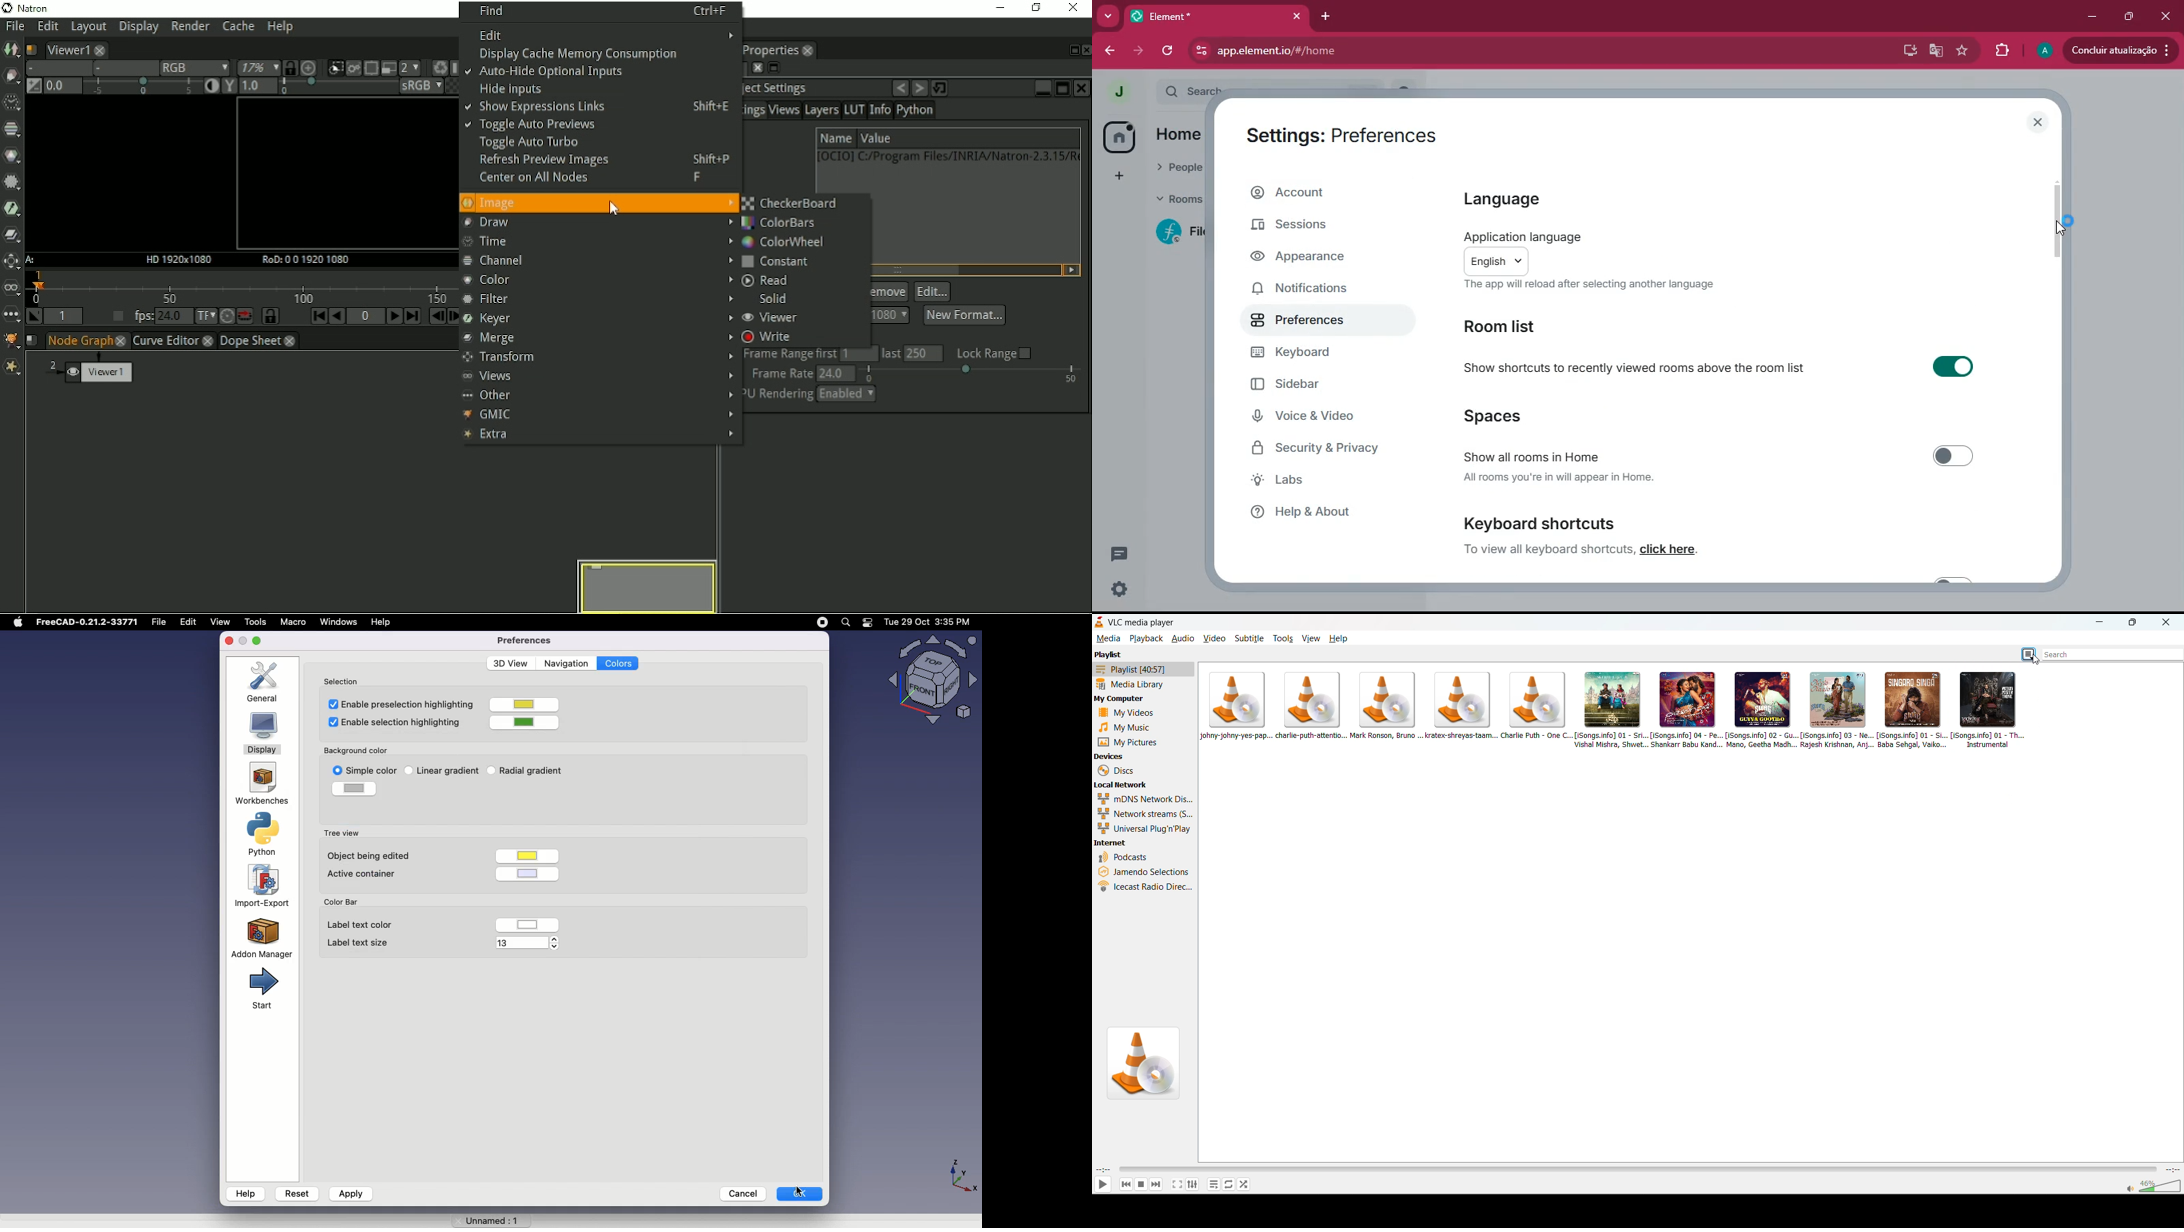 The height and width of the screenshot is (1232, 2184). I want to click on network streams, so click(1144, 814).